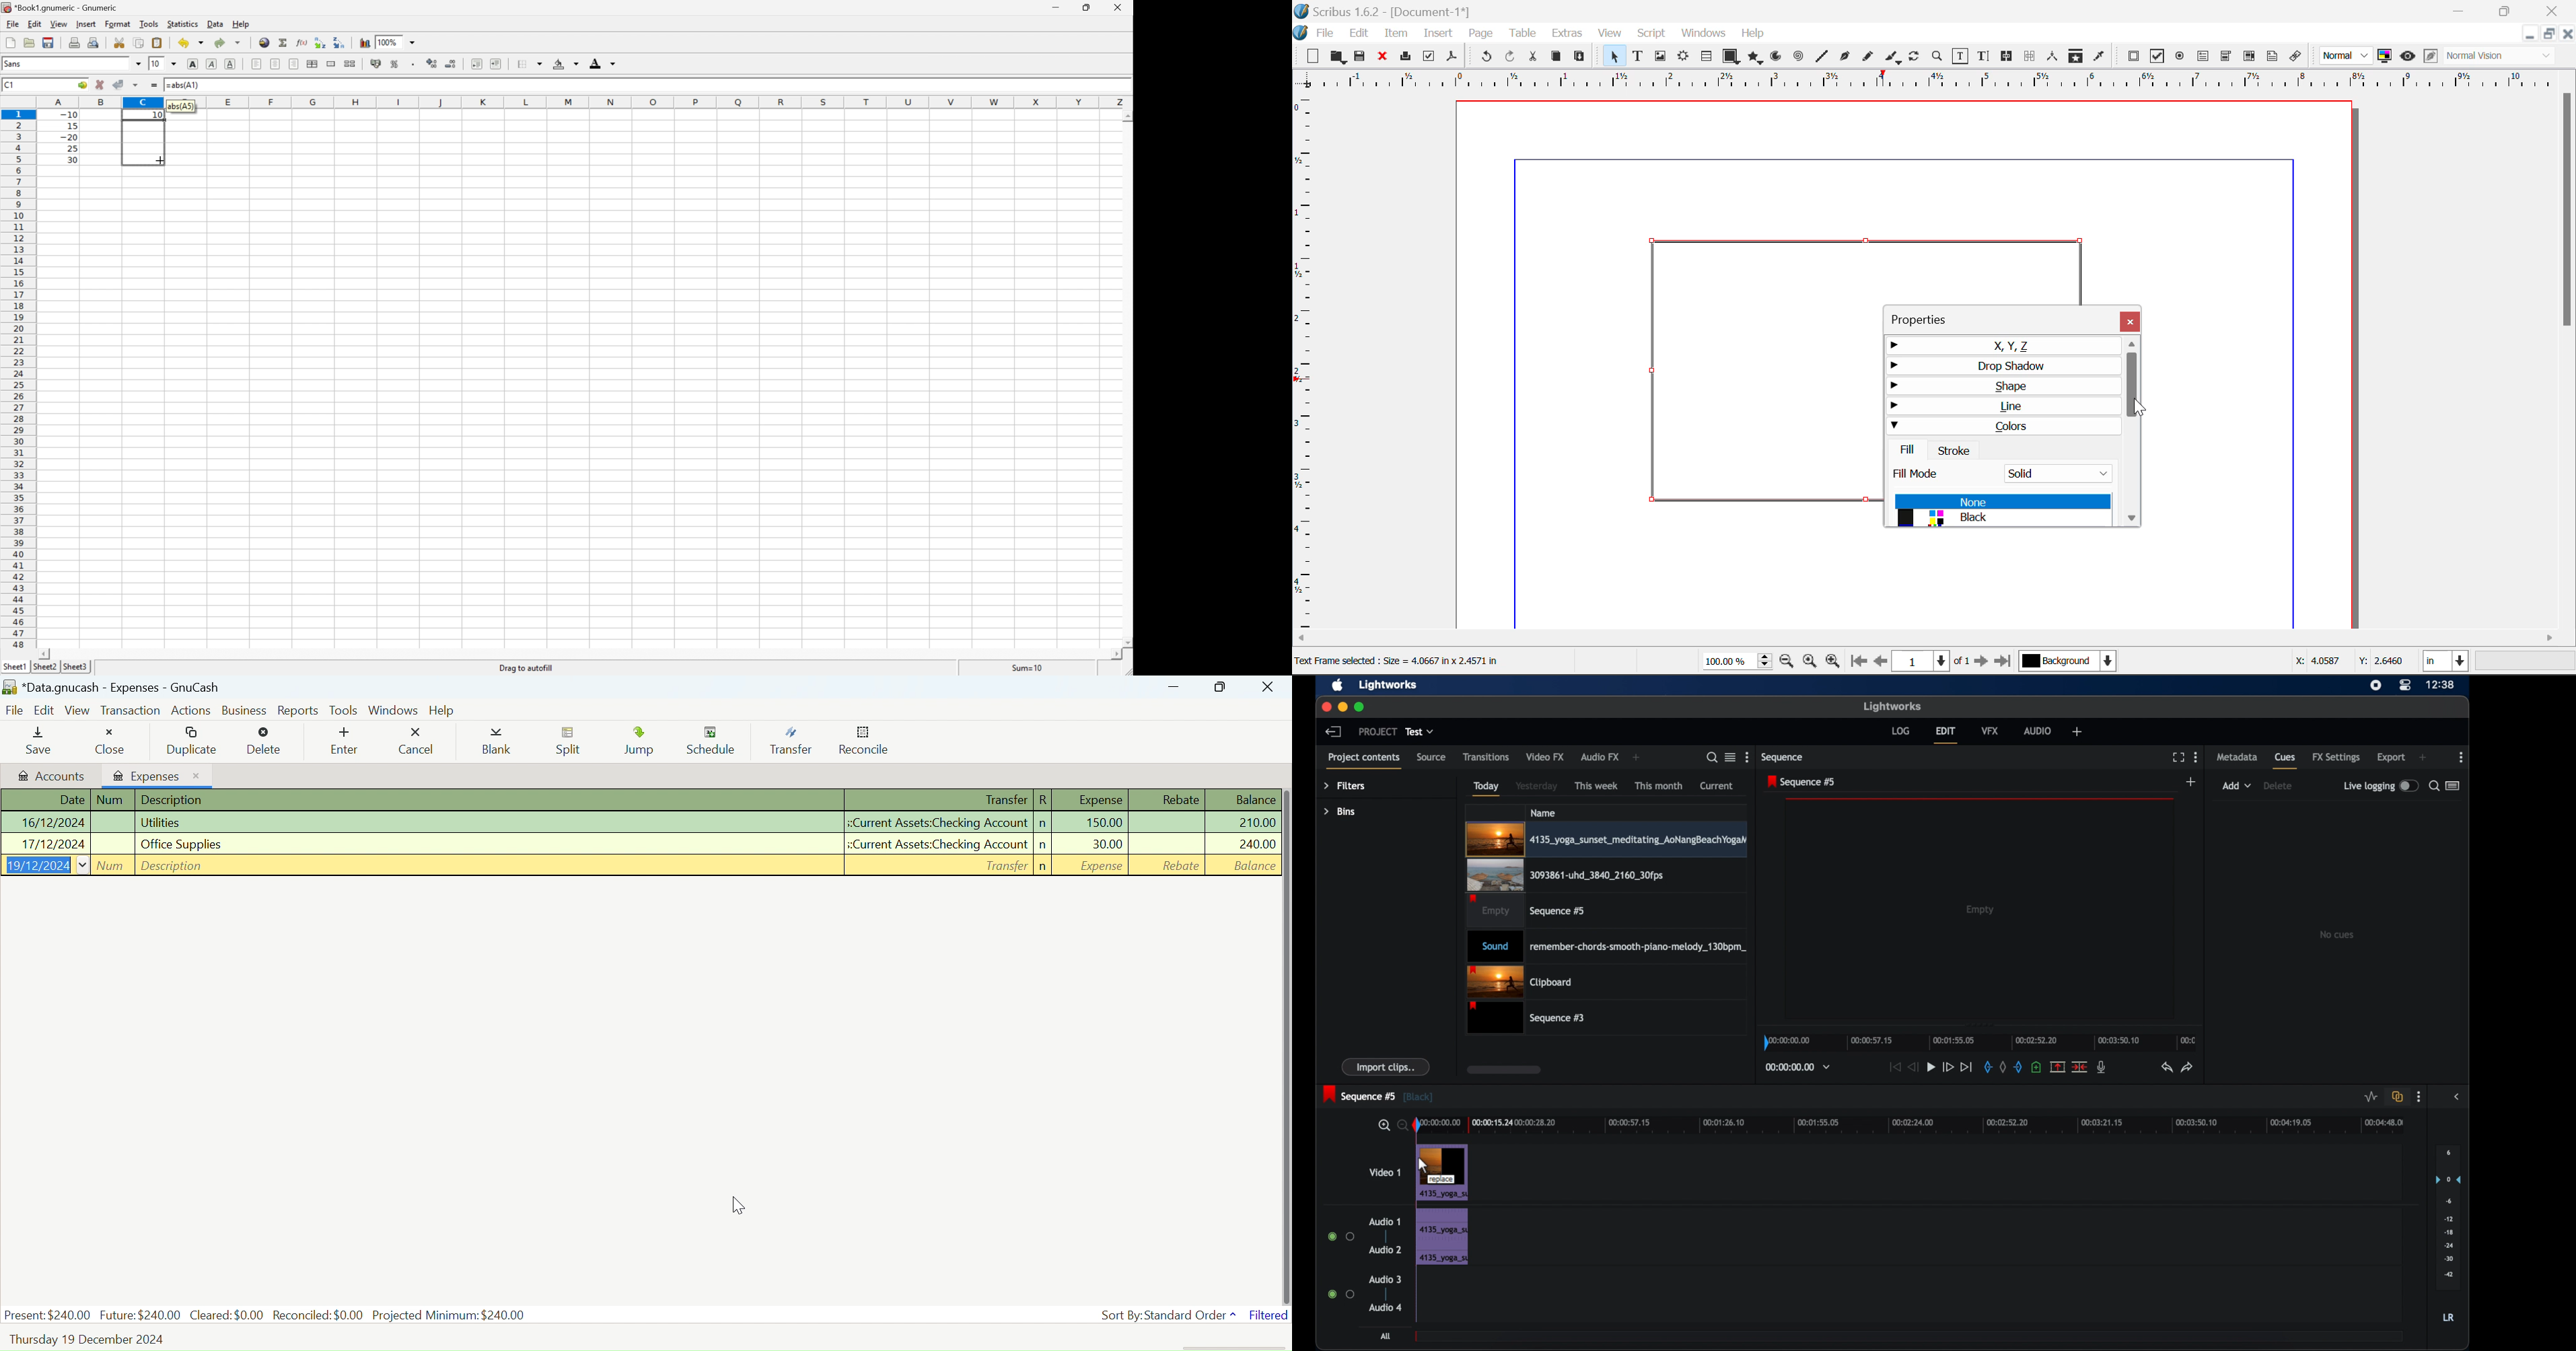  Describe the element at coordinates (1480, 33) in the screenshot. I see `Page` at that location.